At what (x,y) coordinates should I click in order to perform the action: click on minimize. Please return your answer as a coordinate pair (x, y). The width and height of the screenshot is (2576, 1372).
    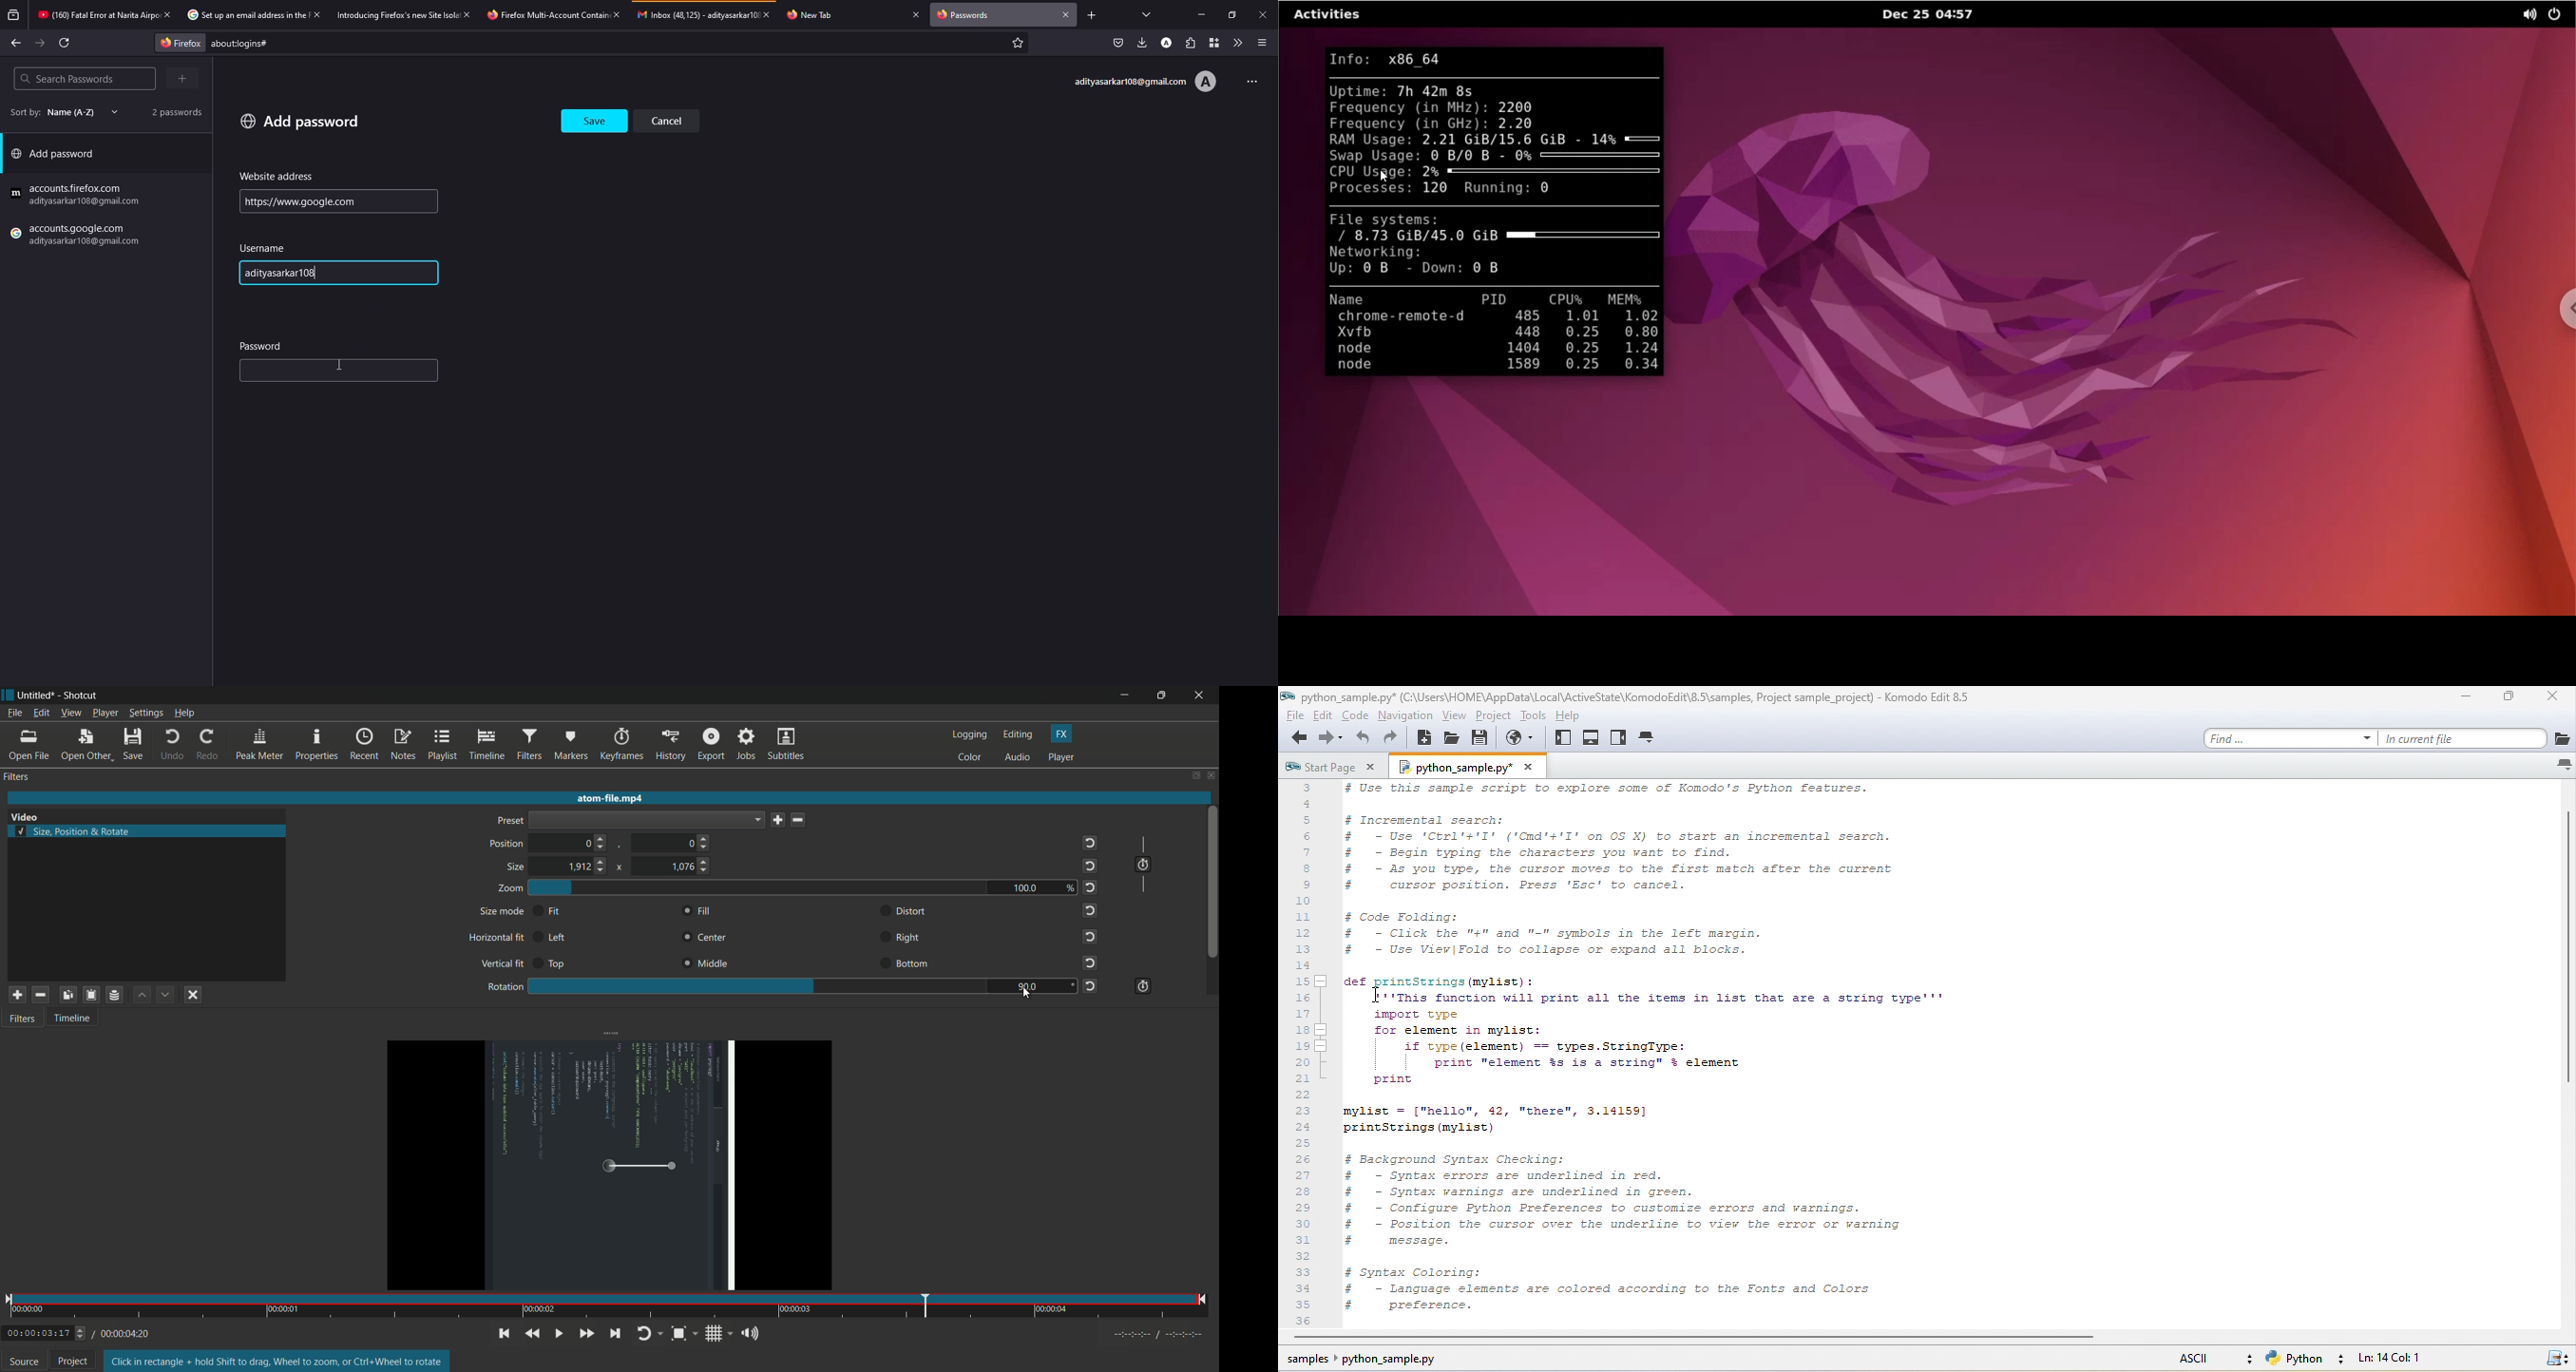
    Looking at the image, I should click on (1126, 695).